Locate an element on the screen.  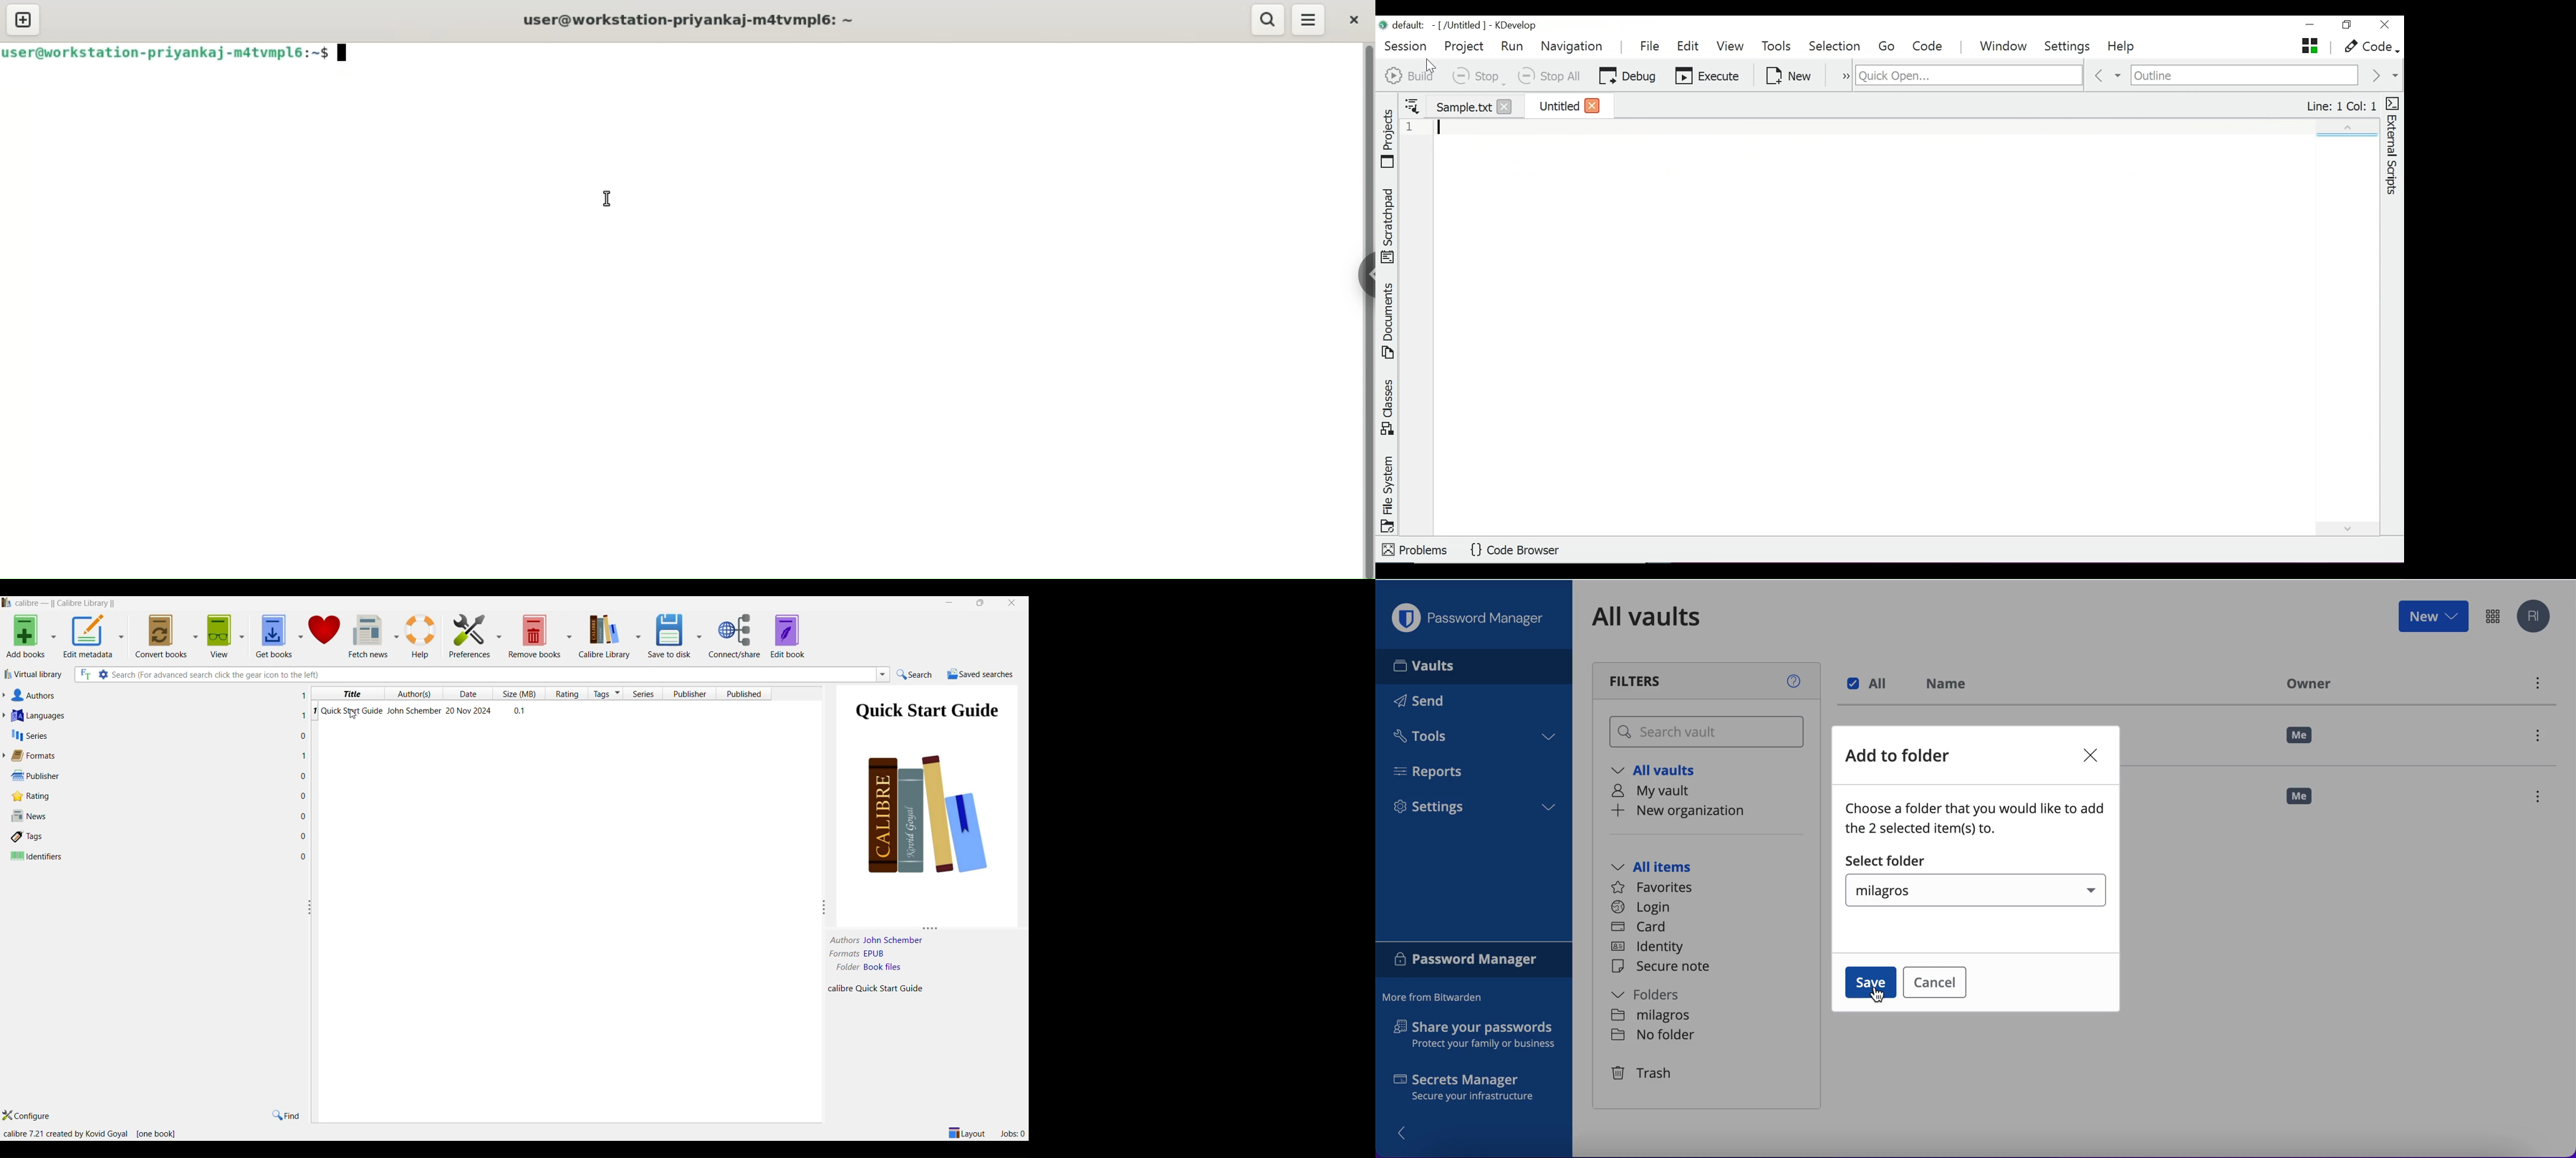
Stop All is located at coordinates (1551, 76).